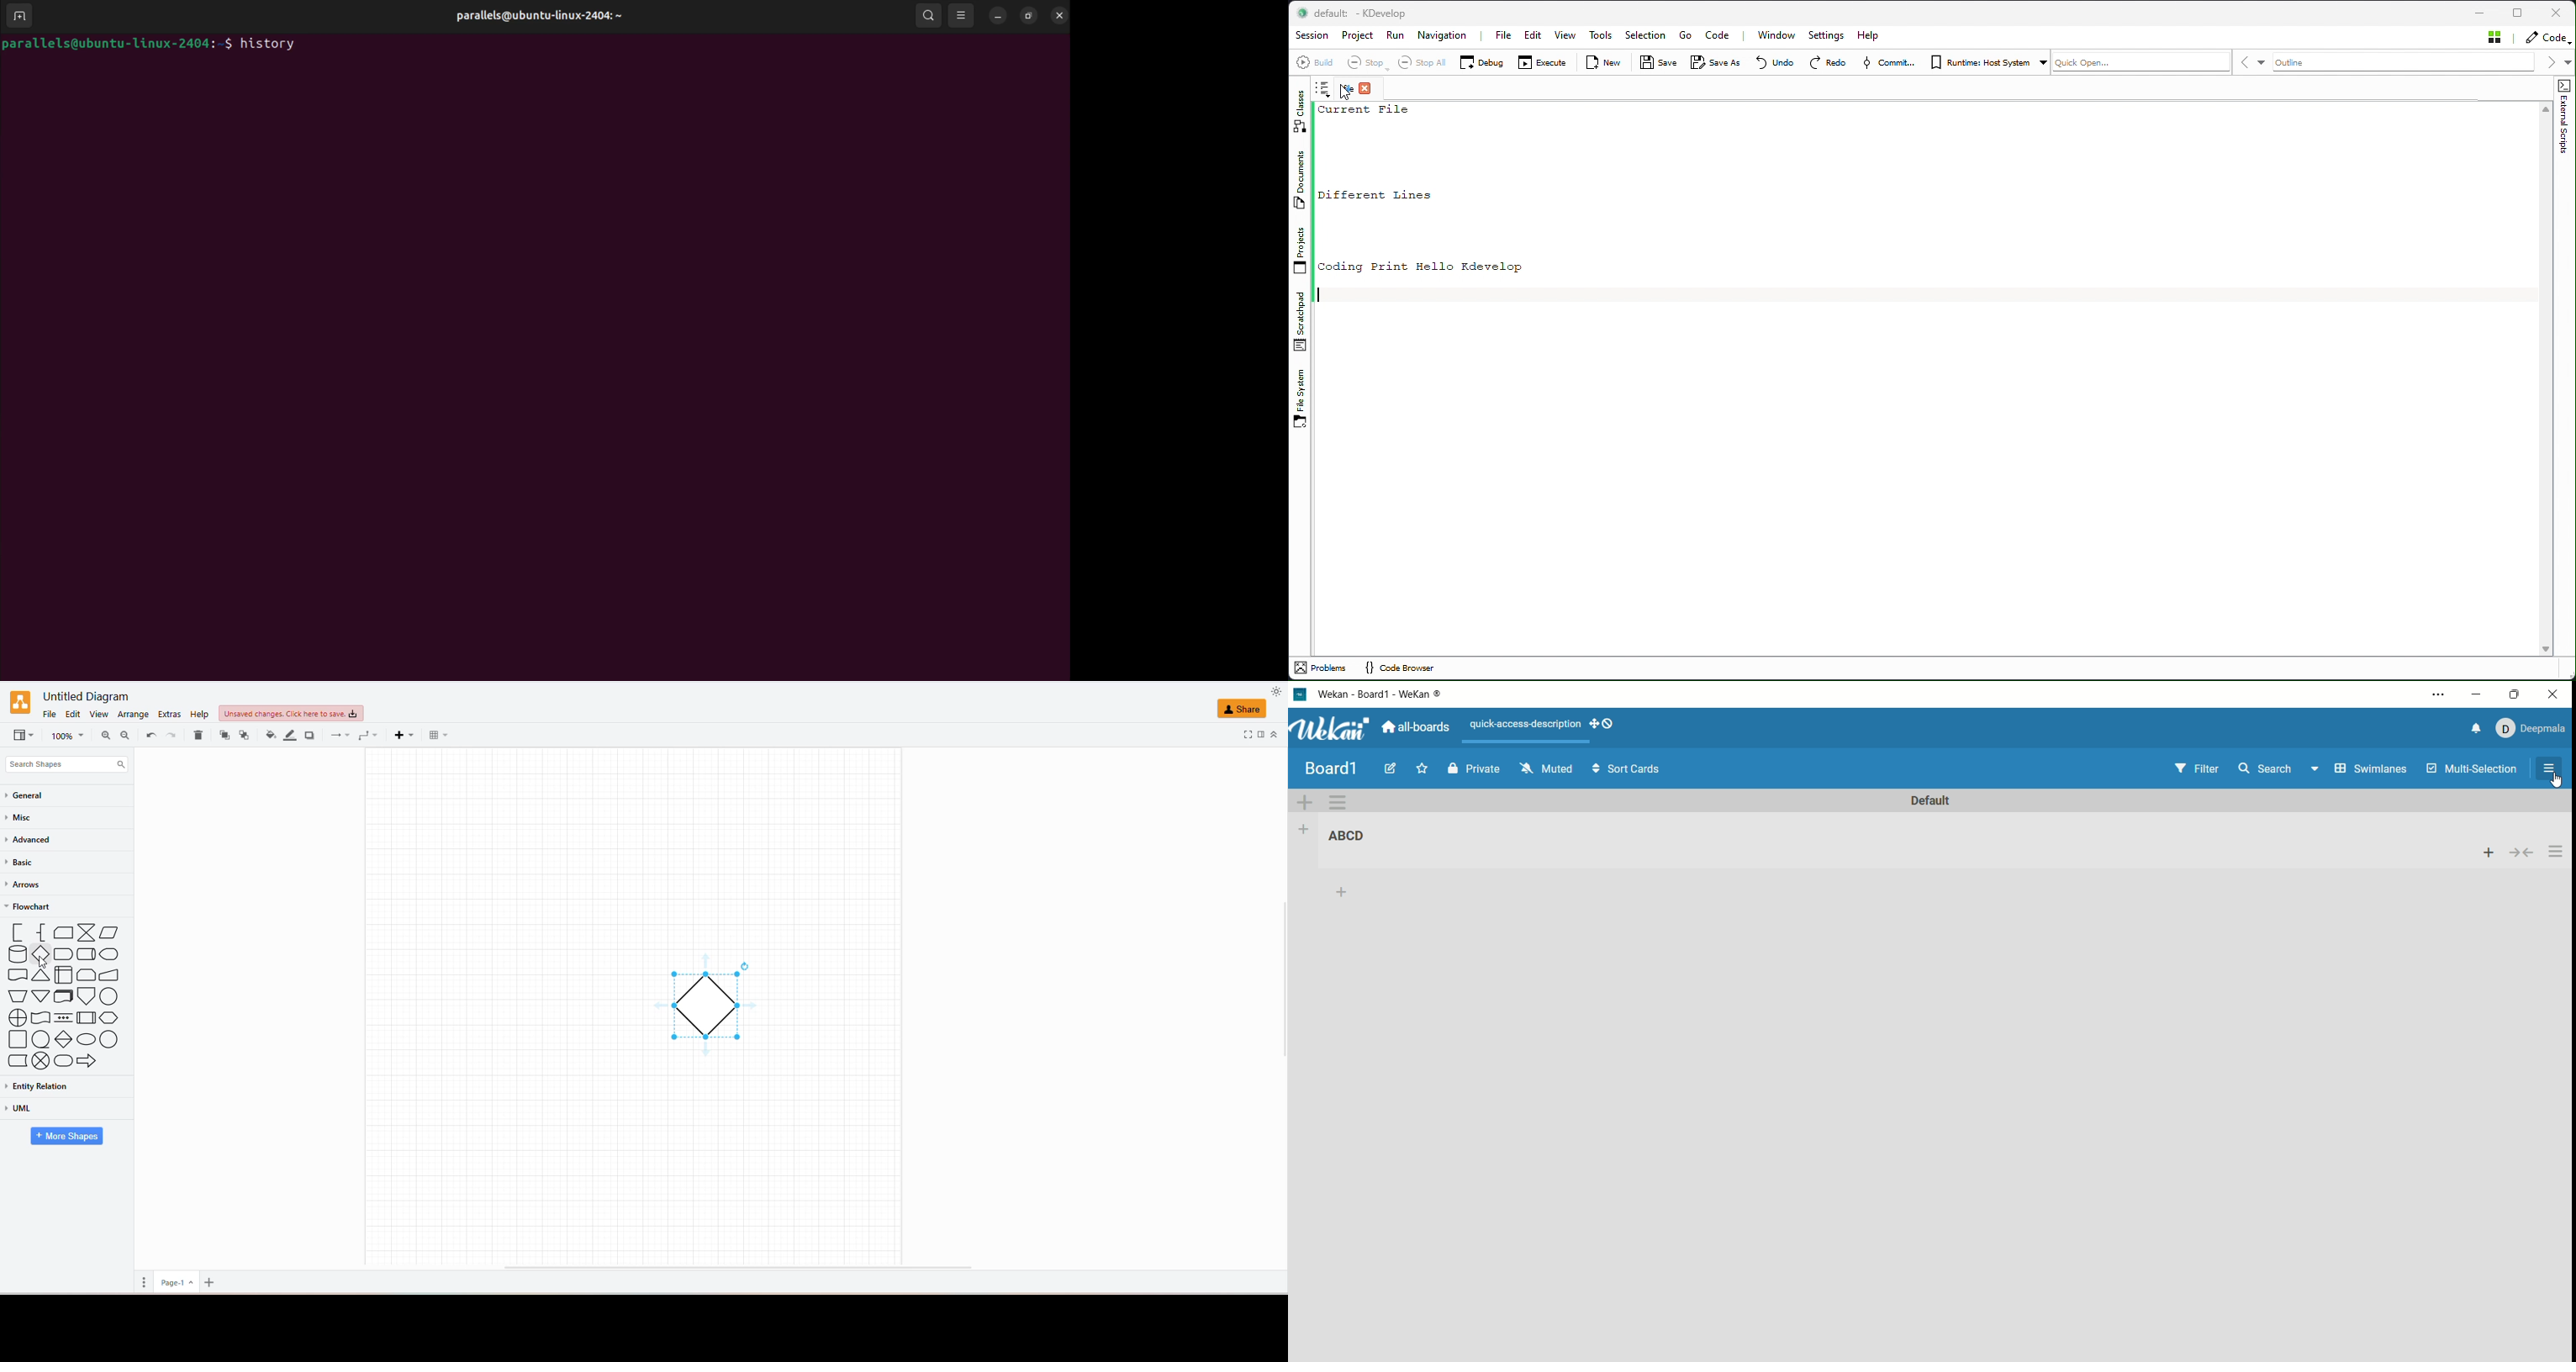  What do you see at coordinates (1355, 838) in the screenshot?
I see `list title` at bounding box center [1355, 838].